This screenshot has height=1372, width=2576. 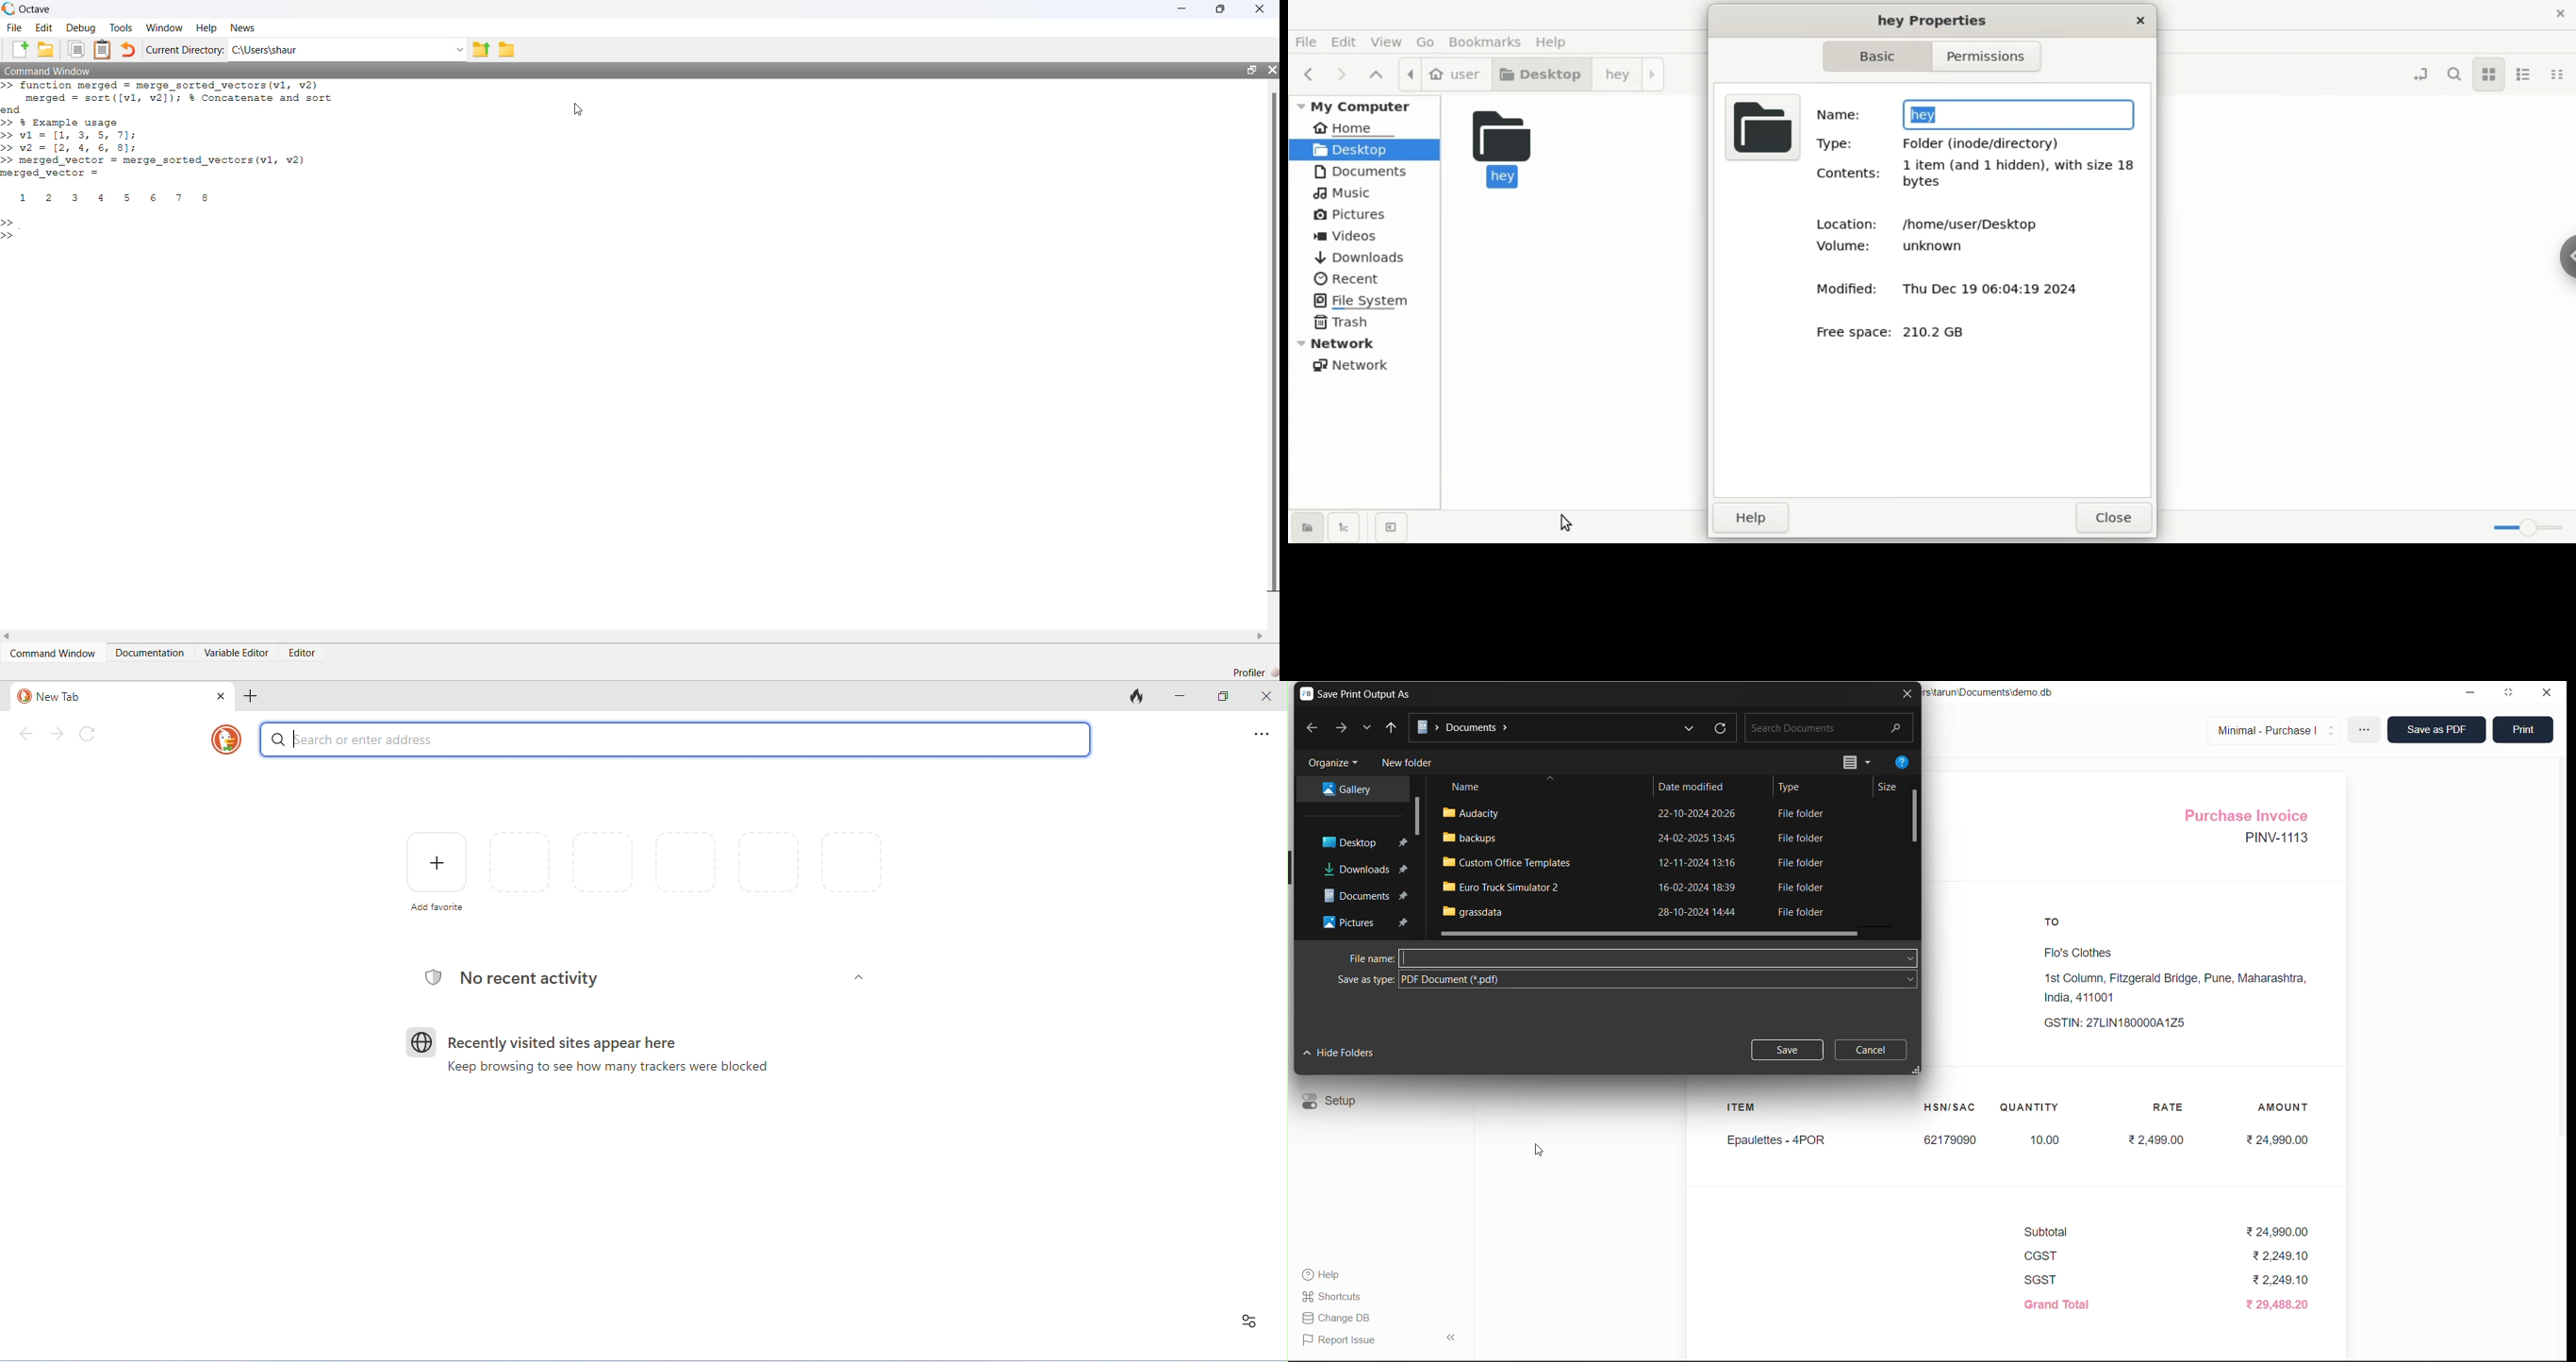 I want to click on File folder, so click(x=1810, y=887).